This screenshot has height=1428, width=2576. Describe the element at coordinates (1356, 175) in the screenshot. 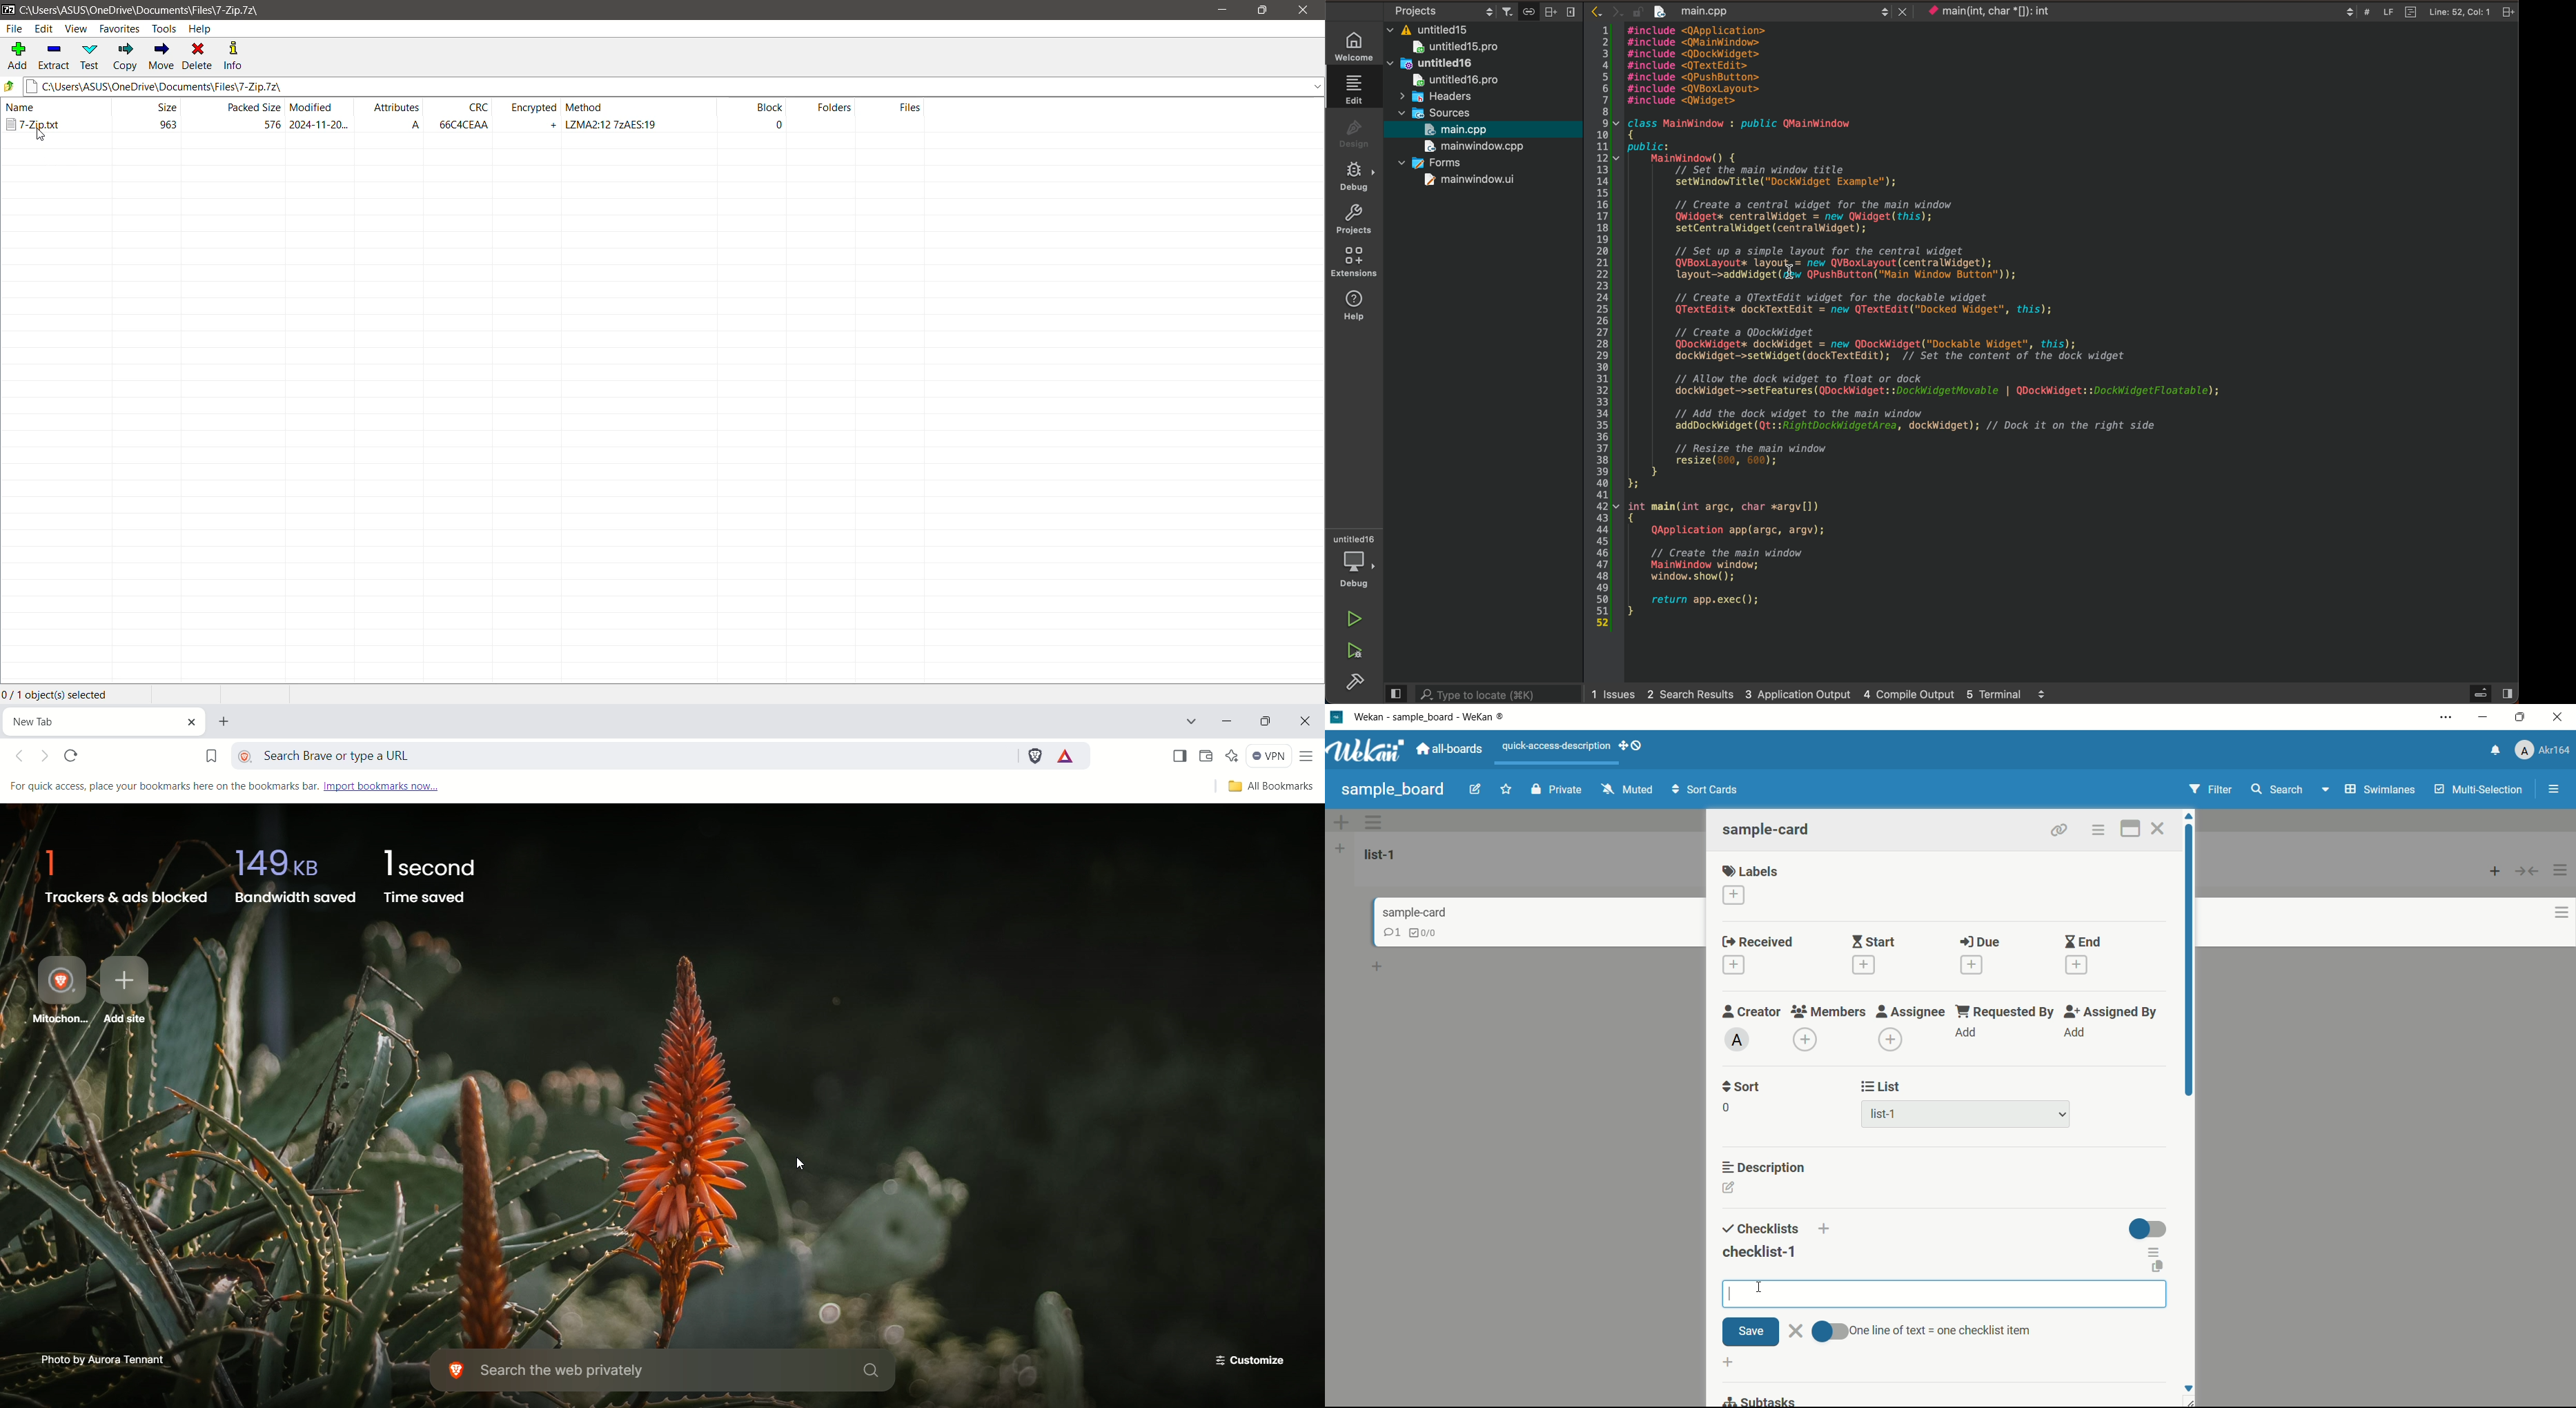

I see `debug` at that location.